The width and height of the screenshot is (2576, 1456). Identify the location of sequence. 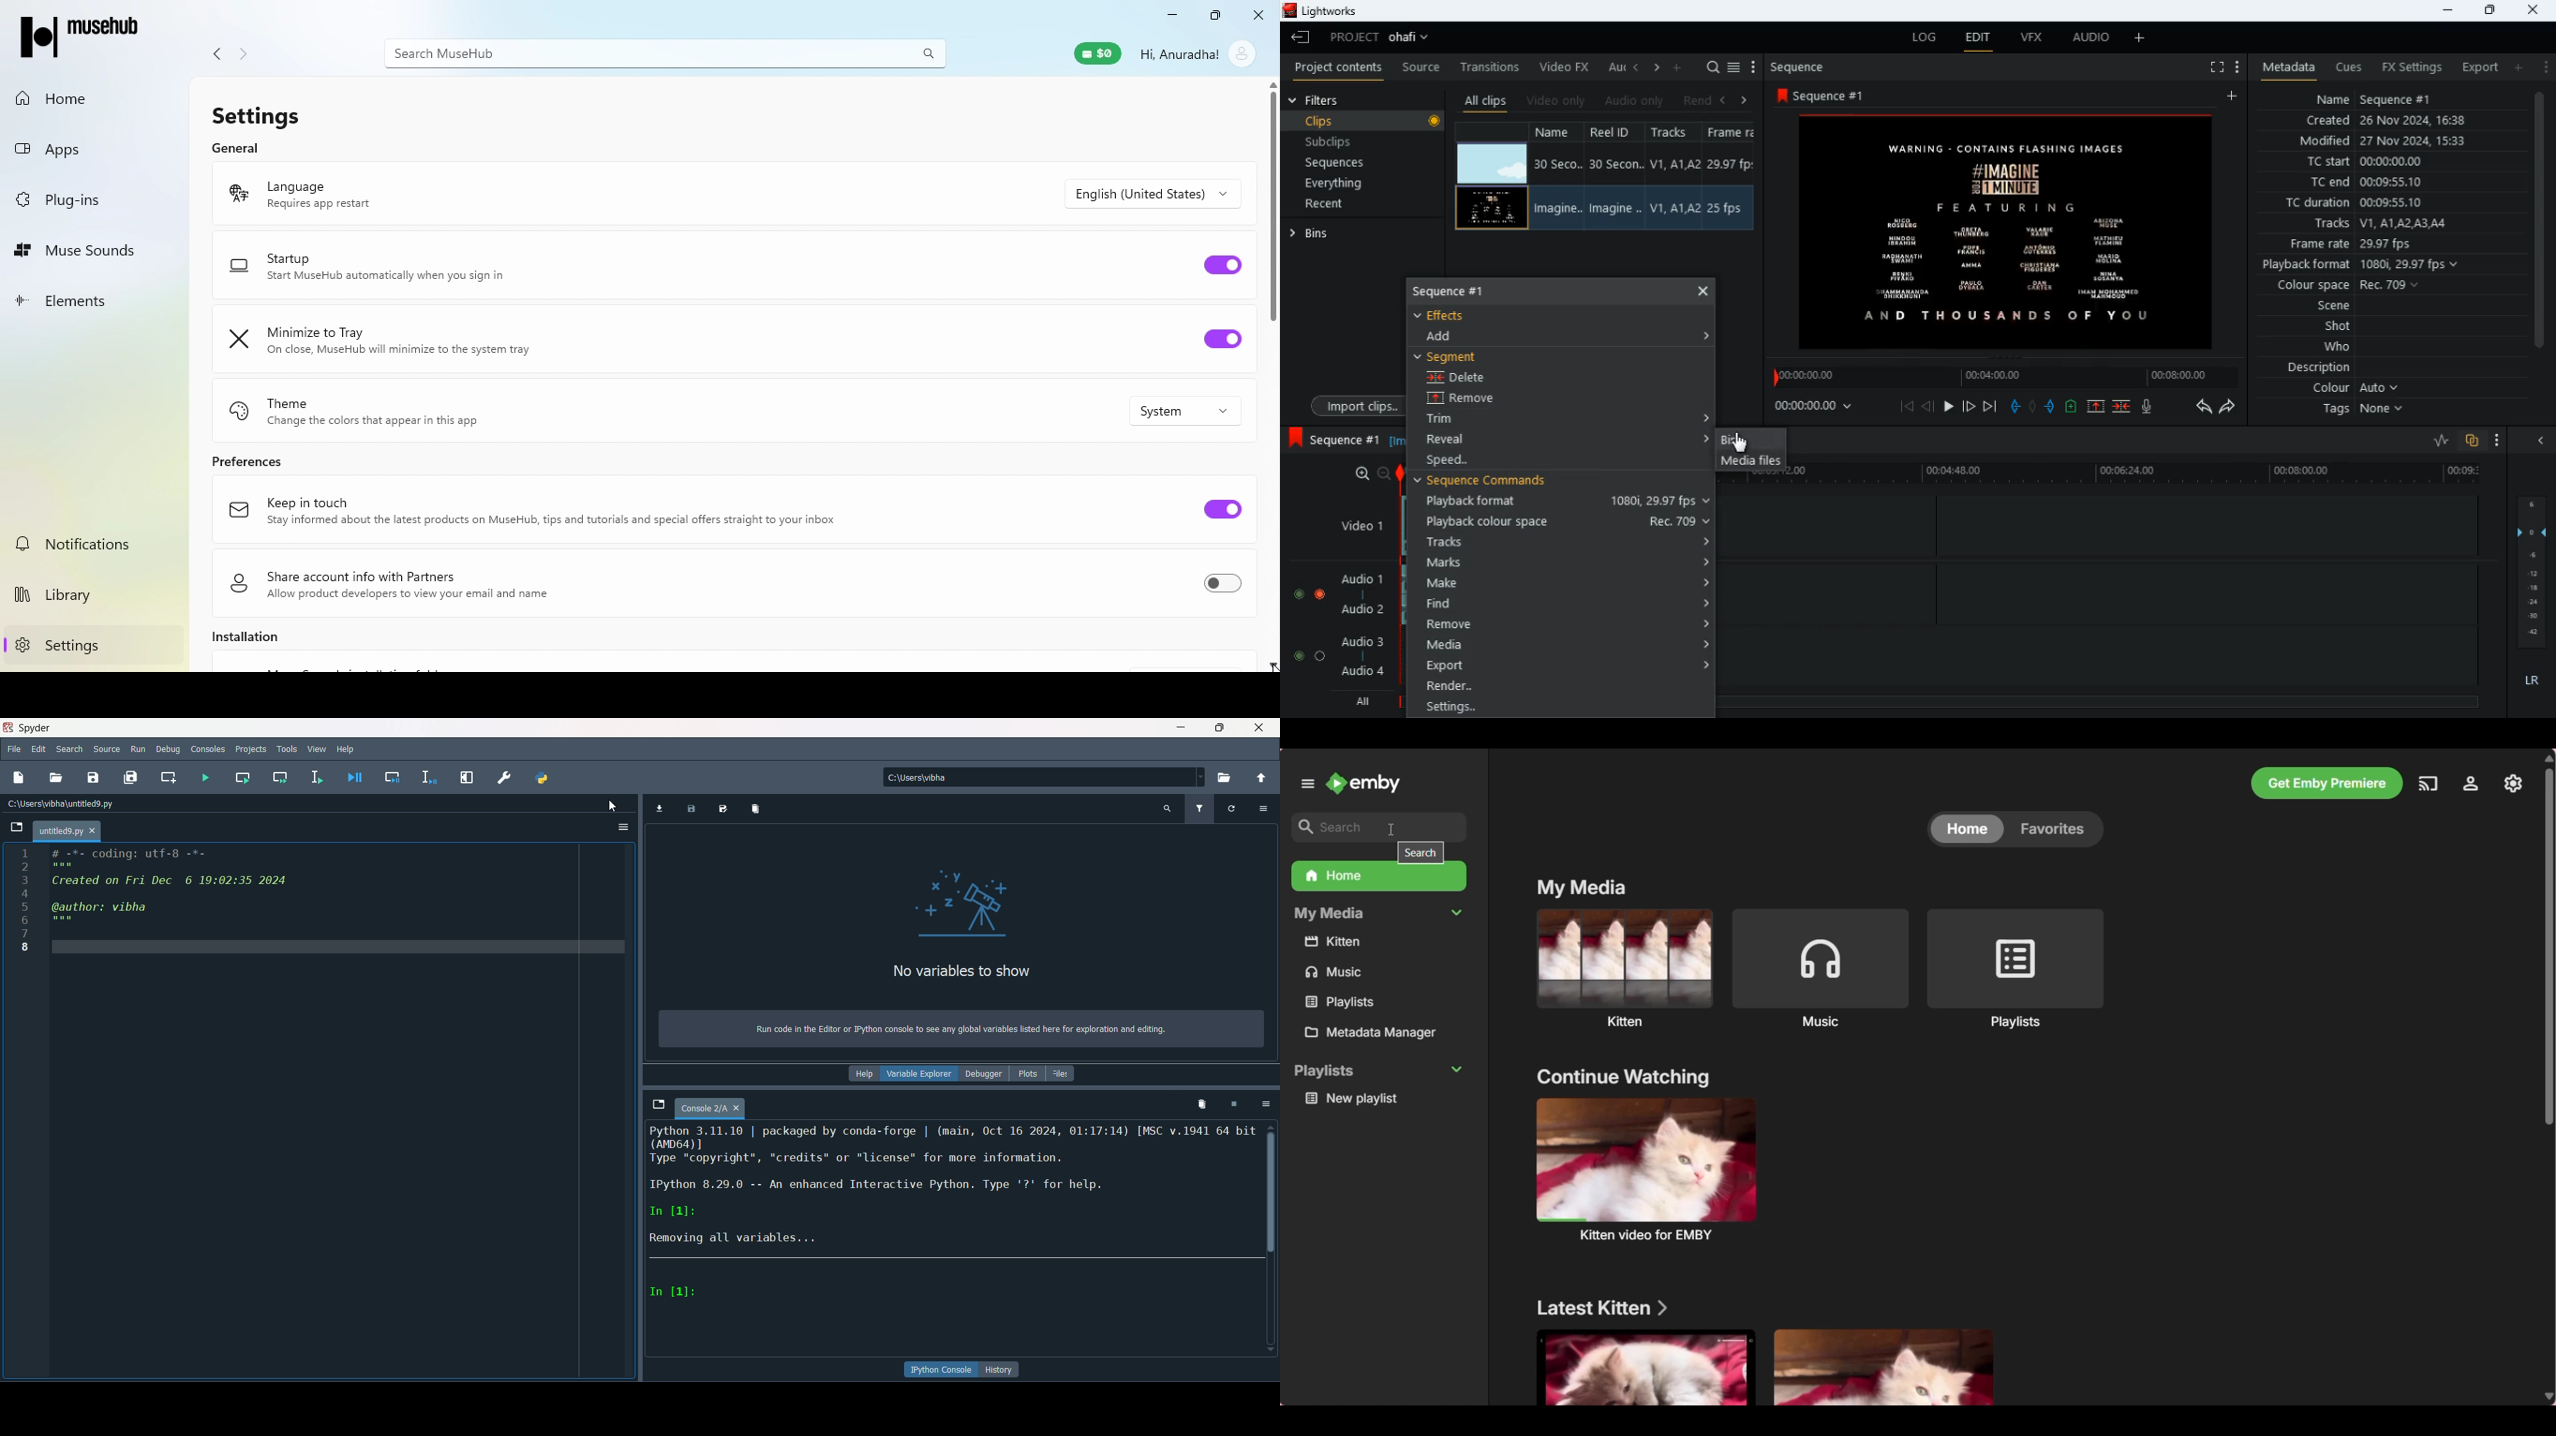
(1466, 290).